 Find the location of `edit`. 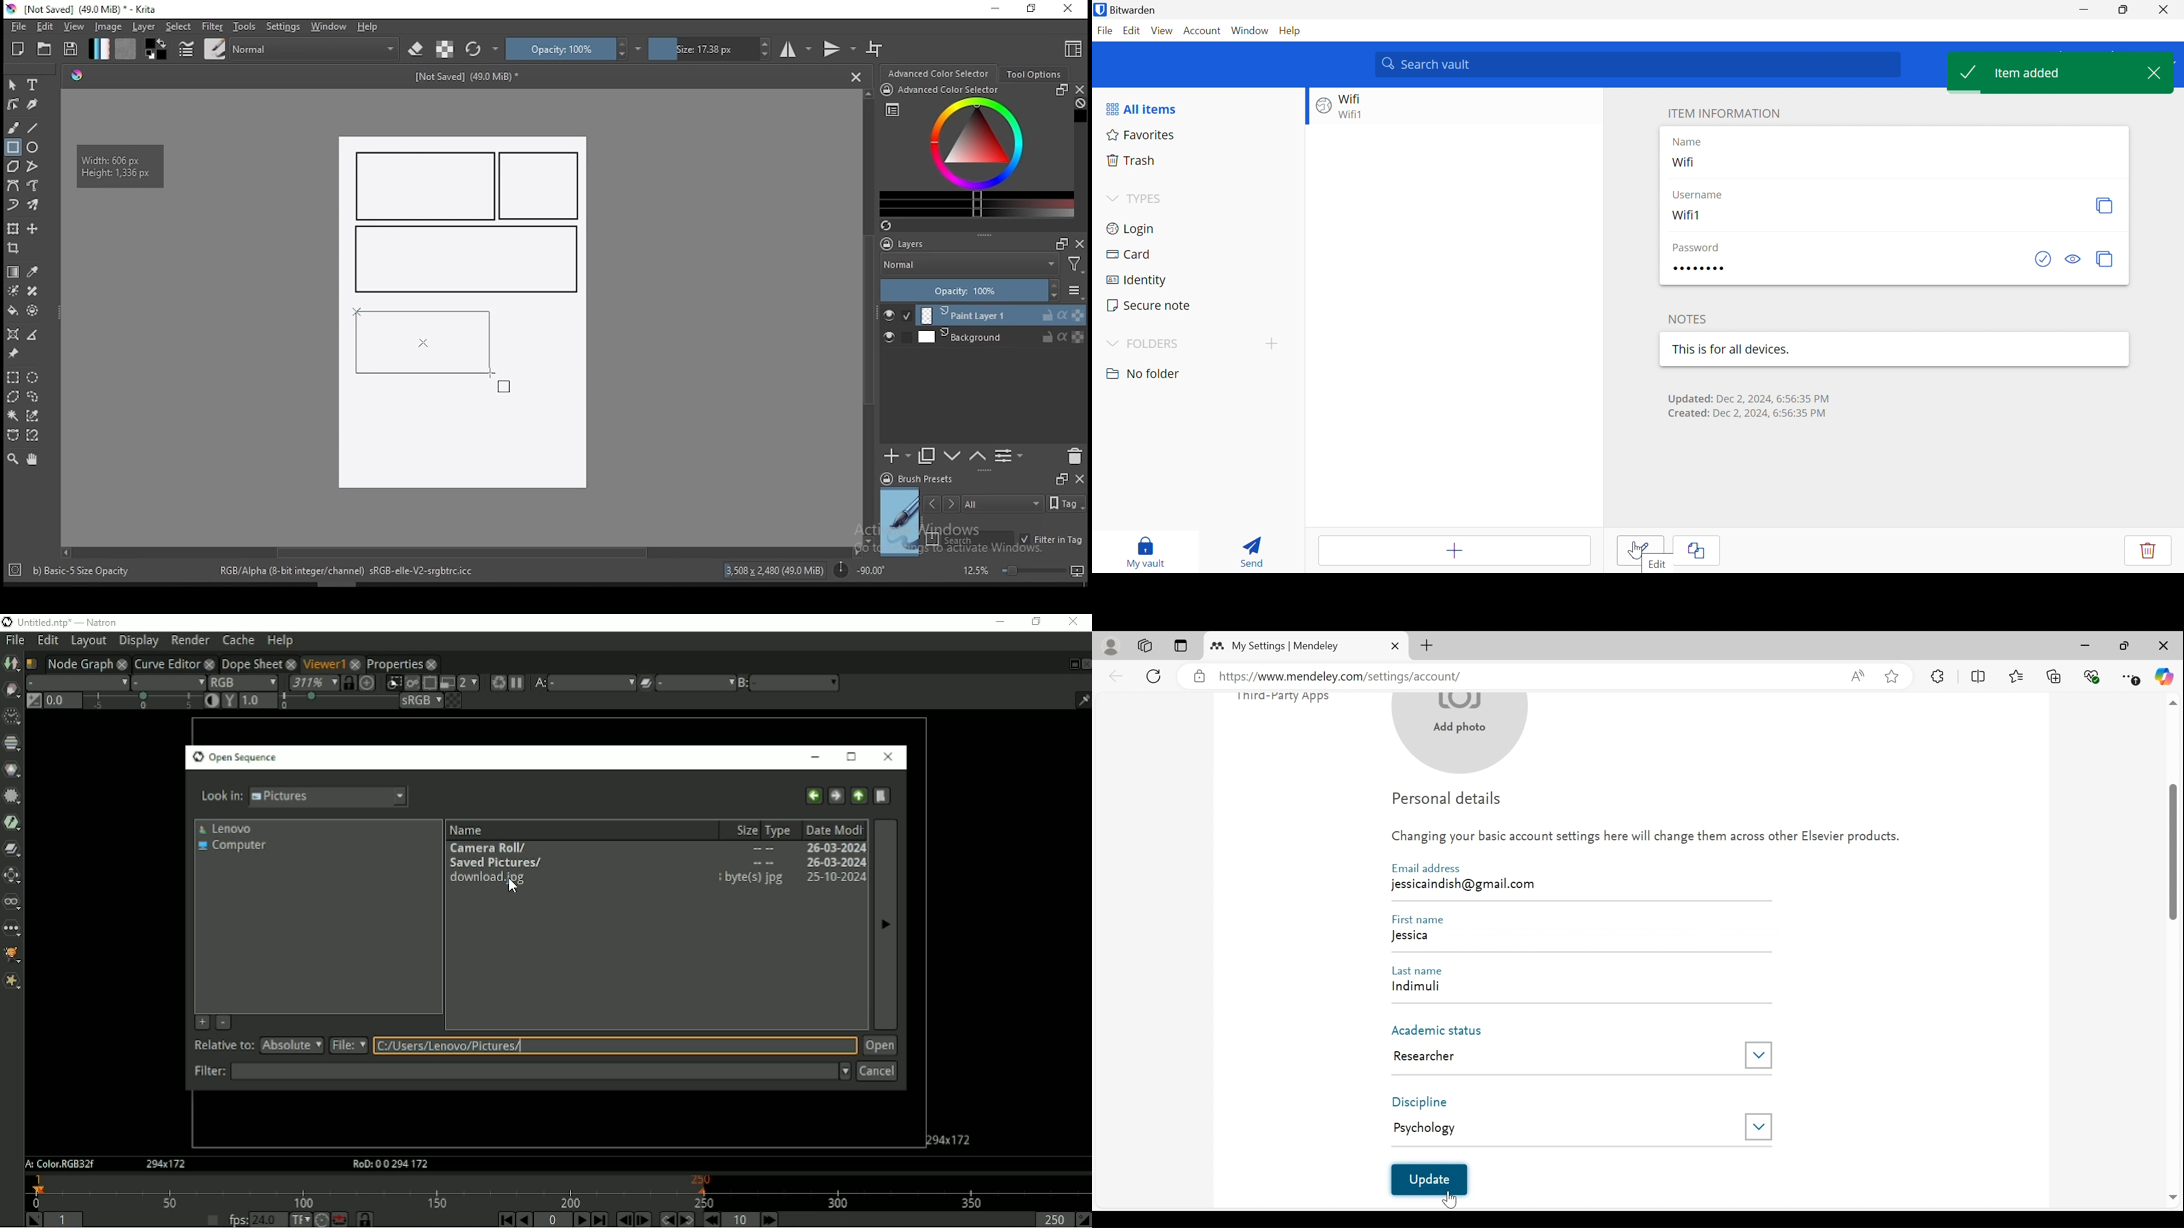

edit is located at coordinates (44, 26).